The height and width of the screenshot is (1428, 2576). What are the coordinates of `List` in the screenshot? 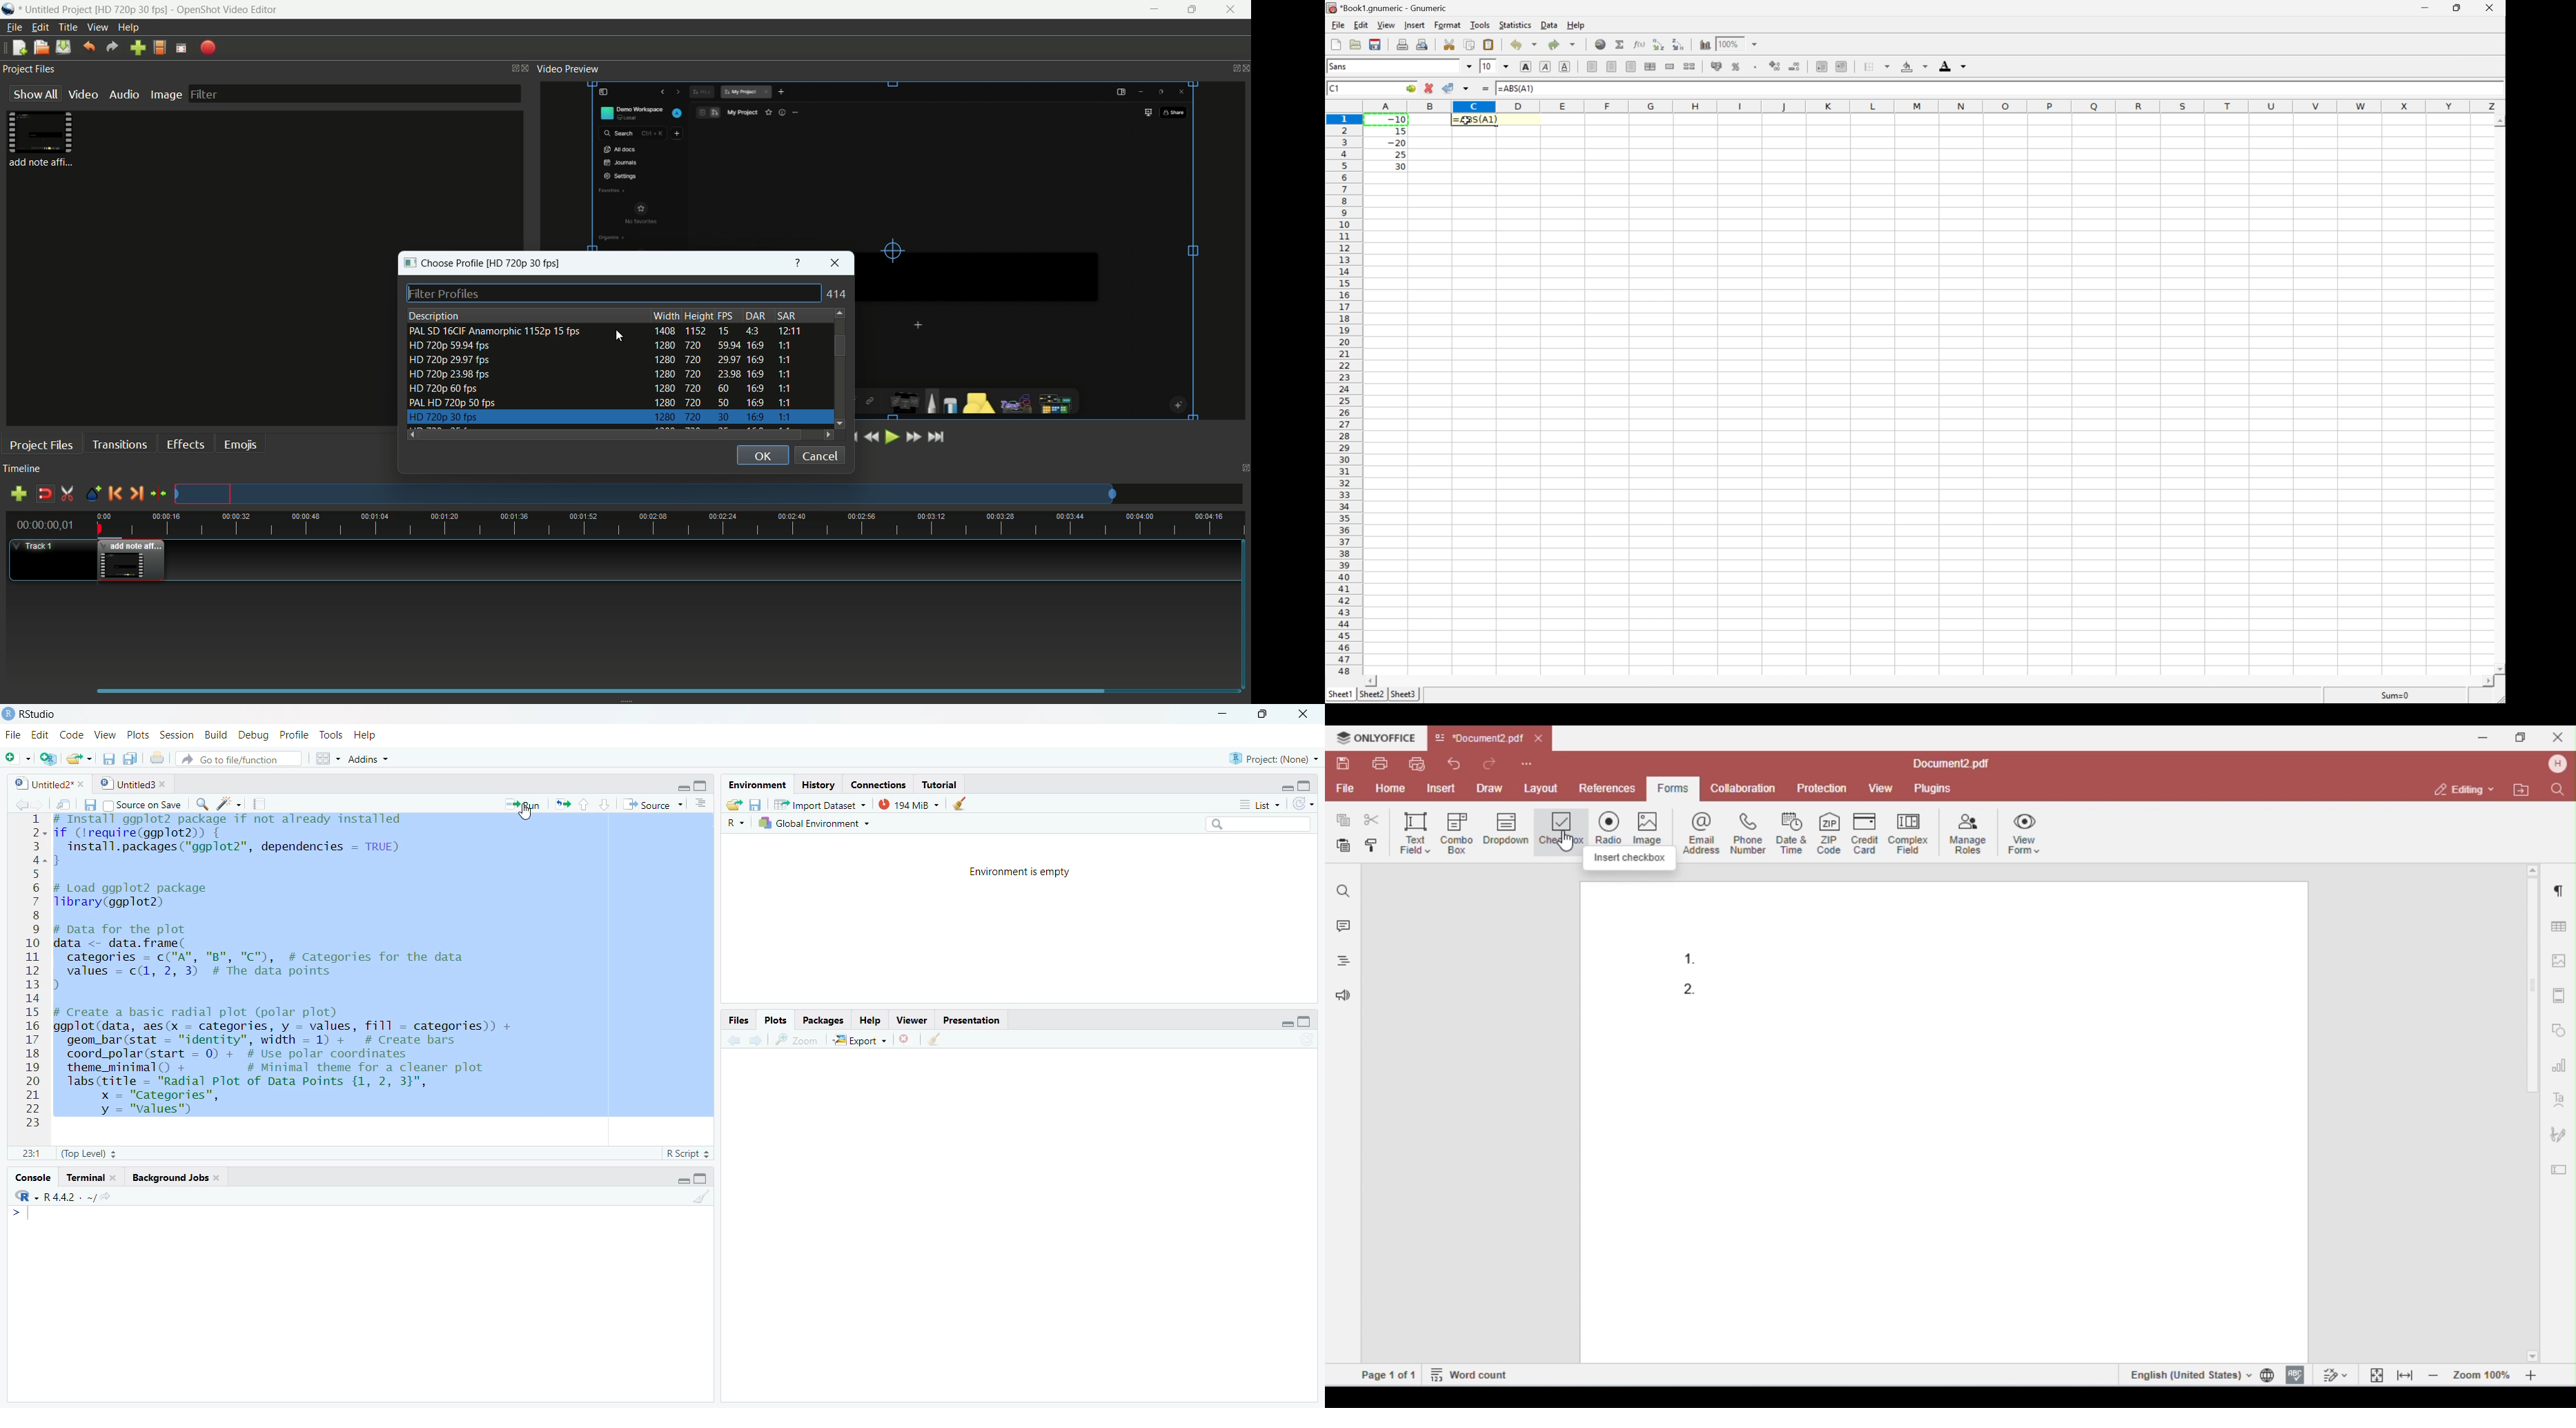 It's located at (1258, 804).